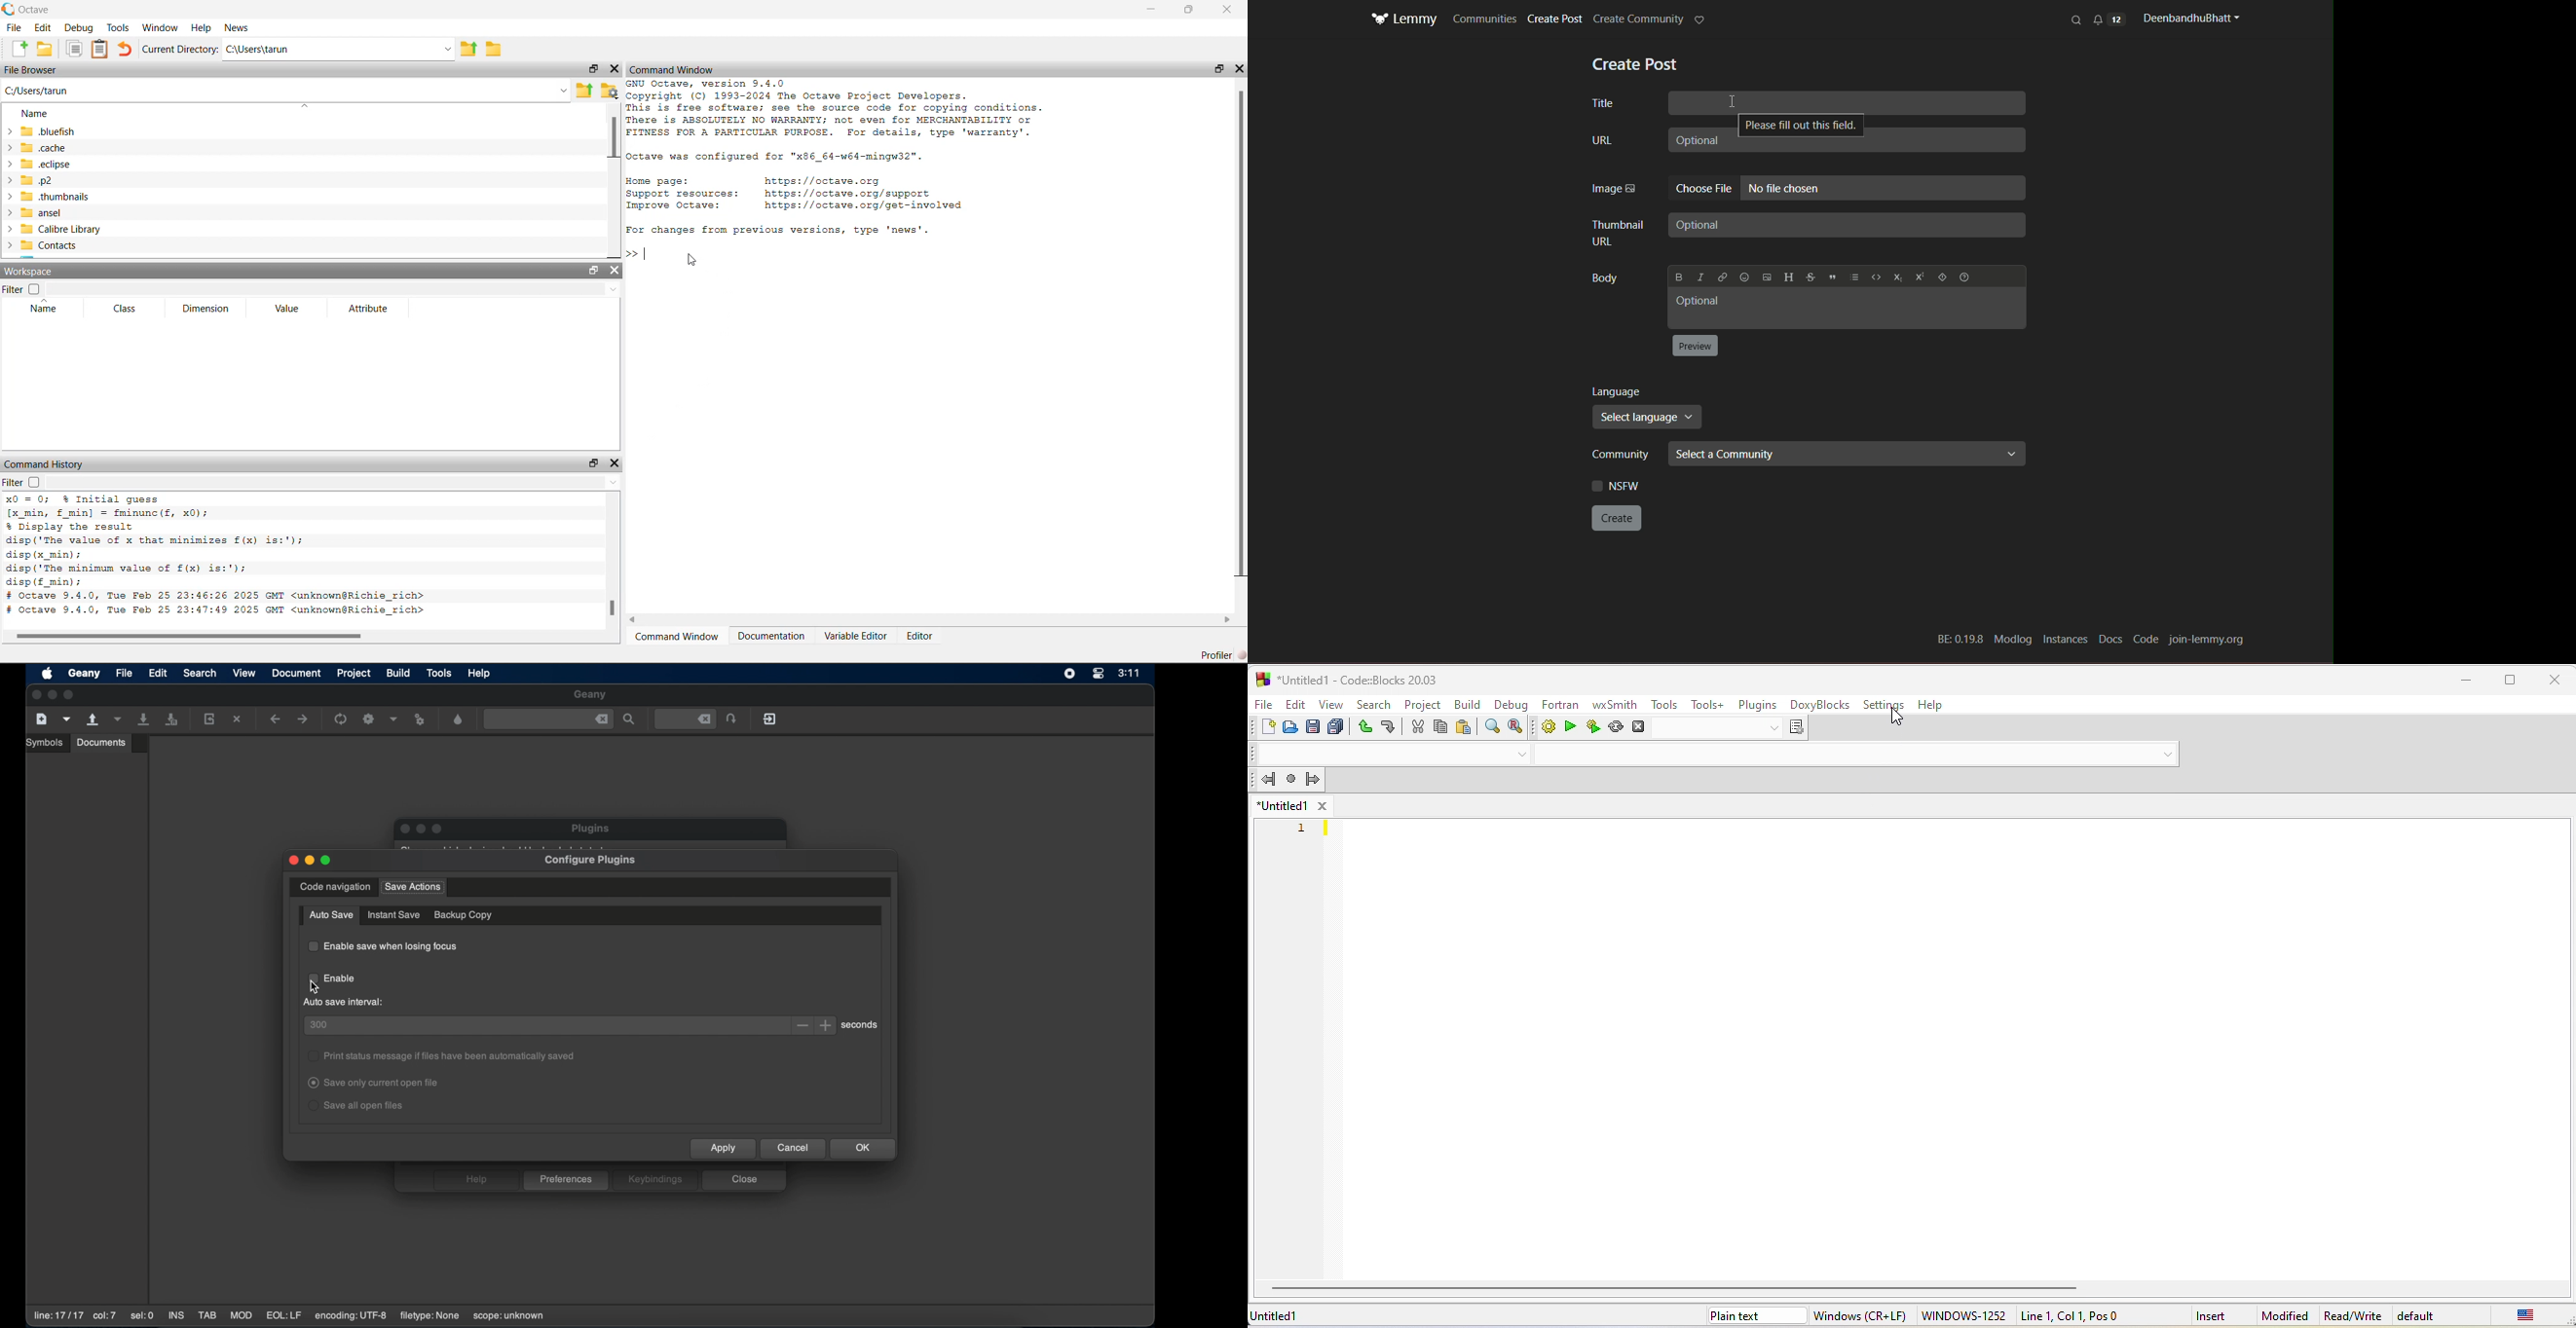 The width and height of the screenshot is (2576, 1344). Describe the element at coordinates (1697, 345) in the screenshot. I see `button` at that location.